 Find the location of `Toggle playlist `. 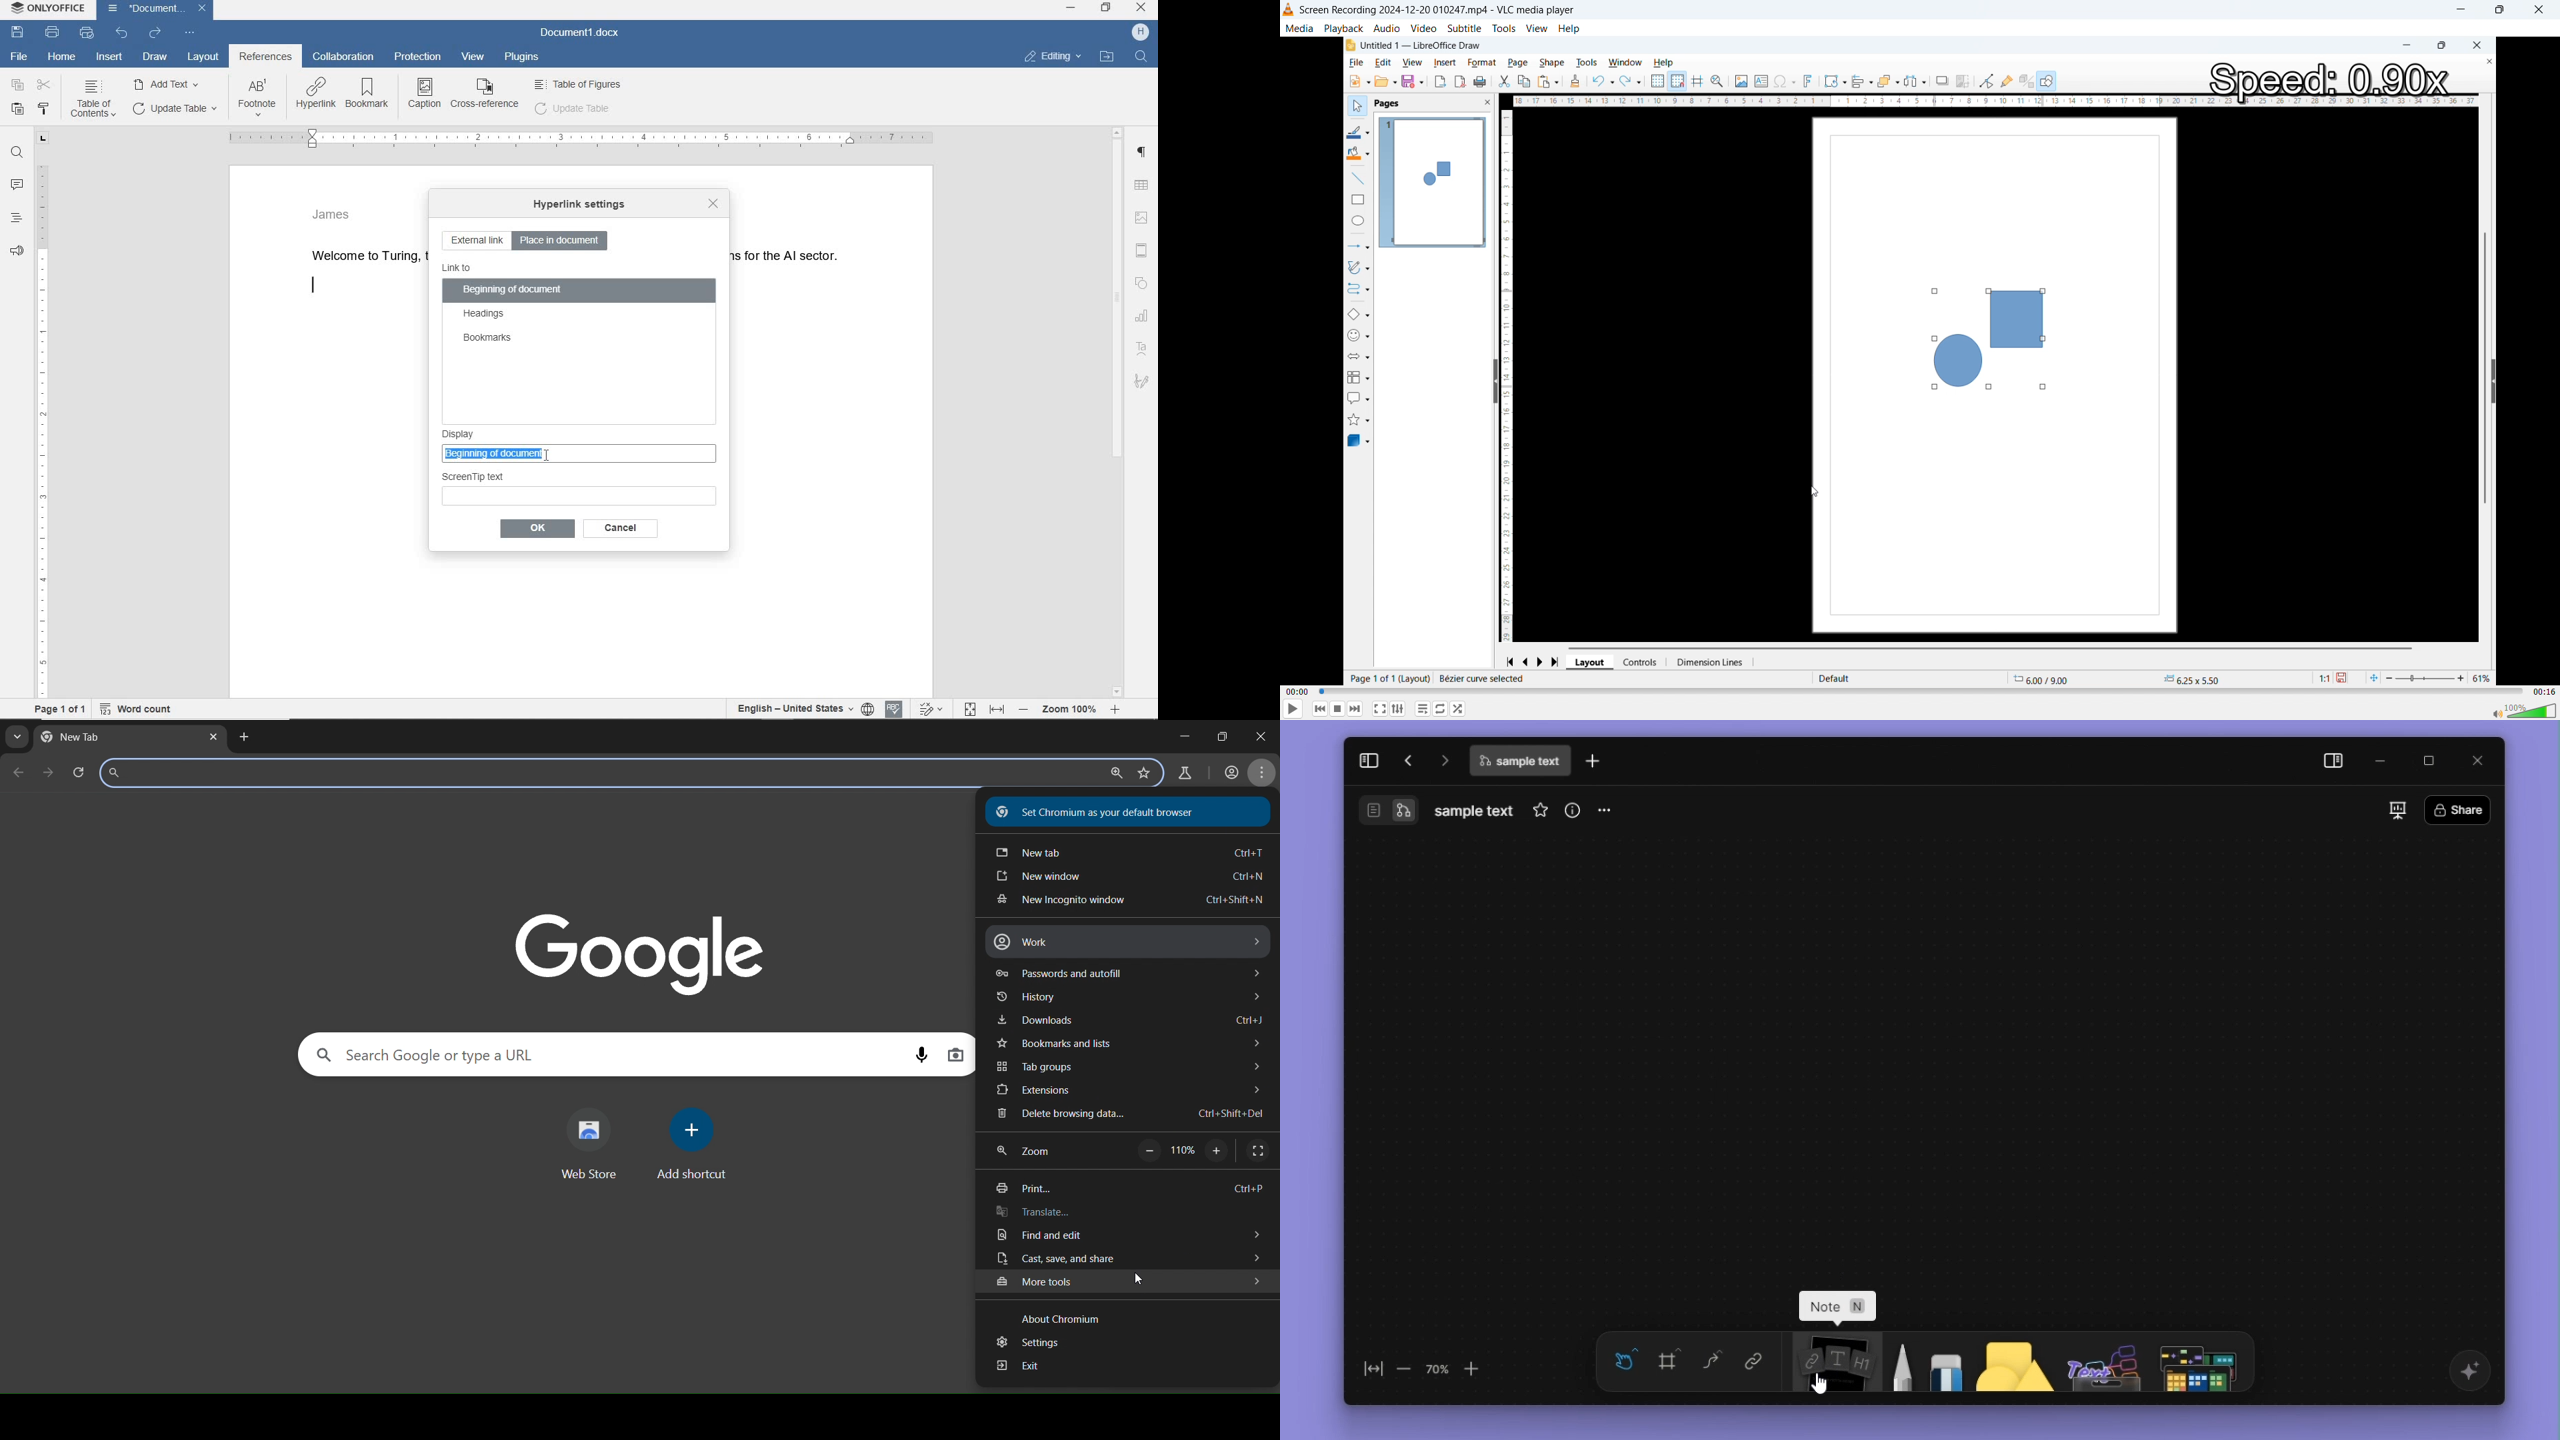

Toggle playlist  is located at coordinates (1423, 708).